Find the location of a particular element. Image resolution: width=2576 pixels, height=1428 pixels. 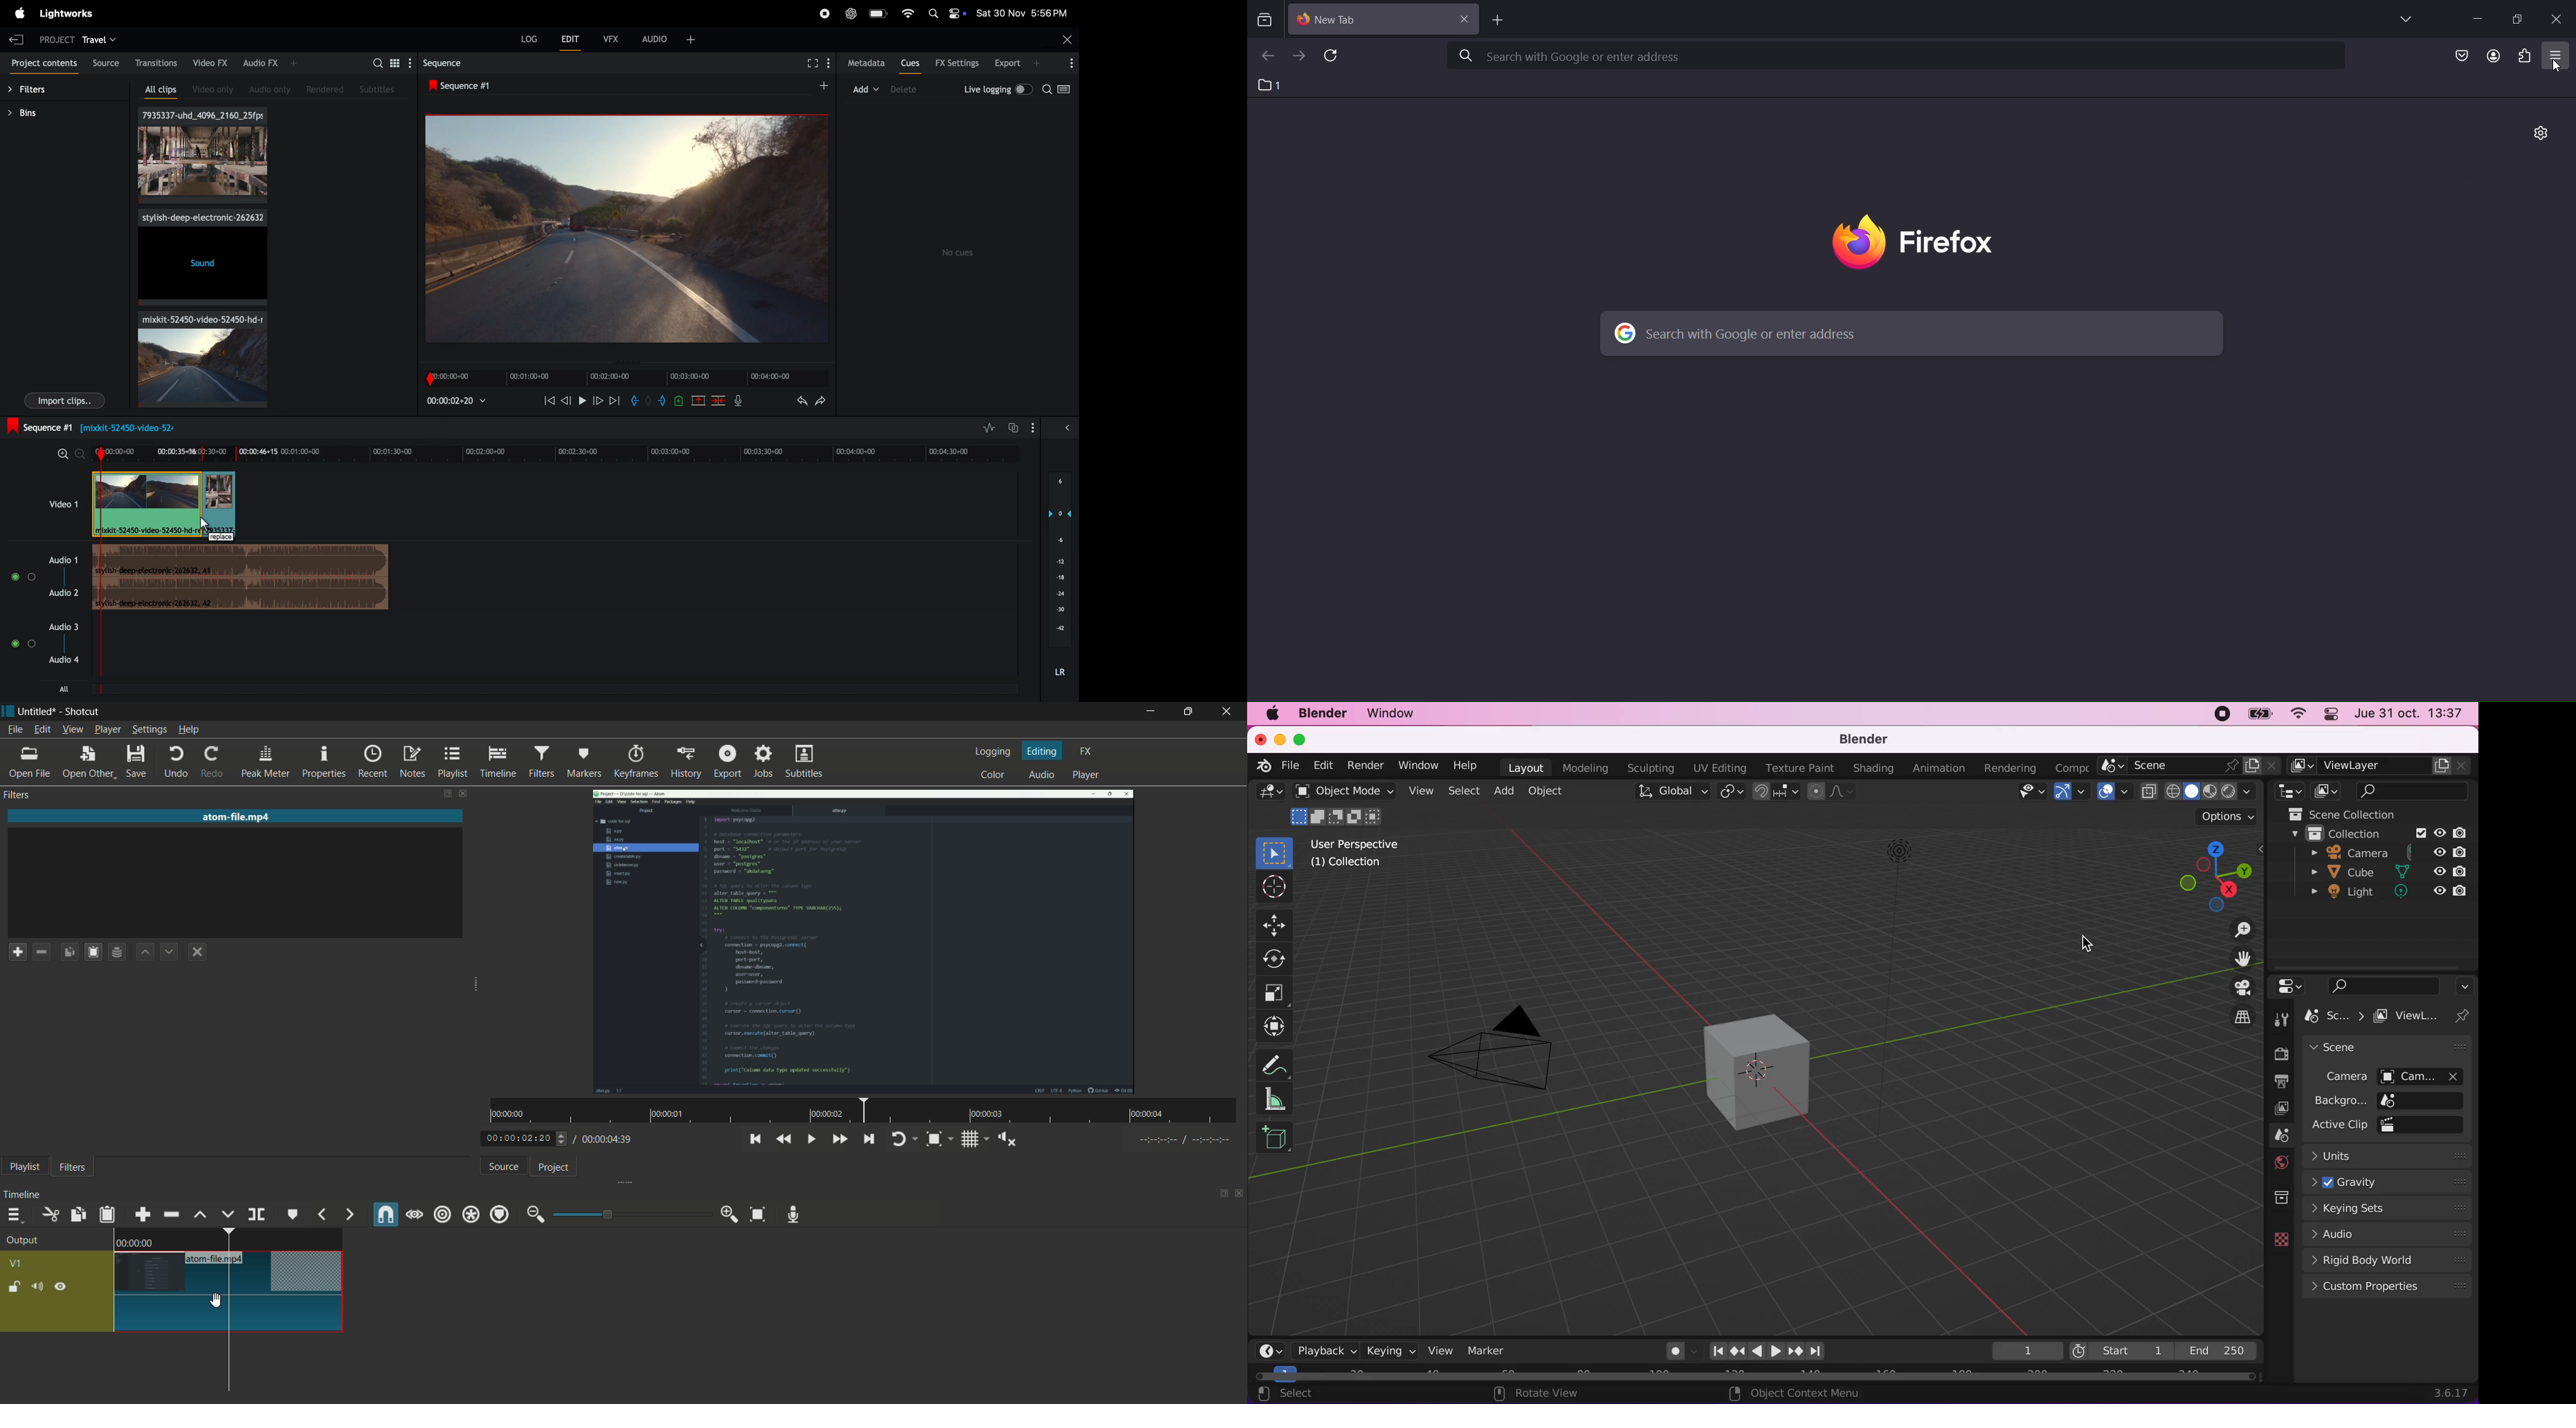

cursor is located at coordinates (200, 526).